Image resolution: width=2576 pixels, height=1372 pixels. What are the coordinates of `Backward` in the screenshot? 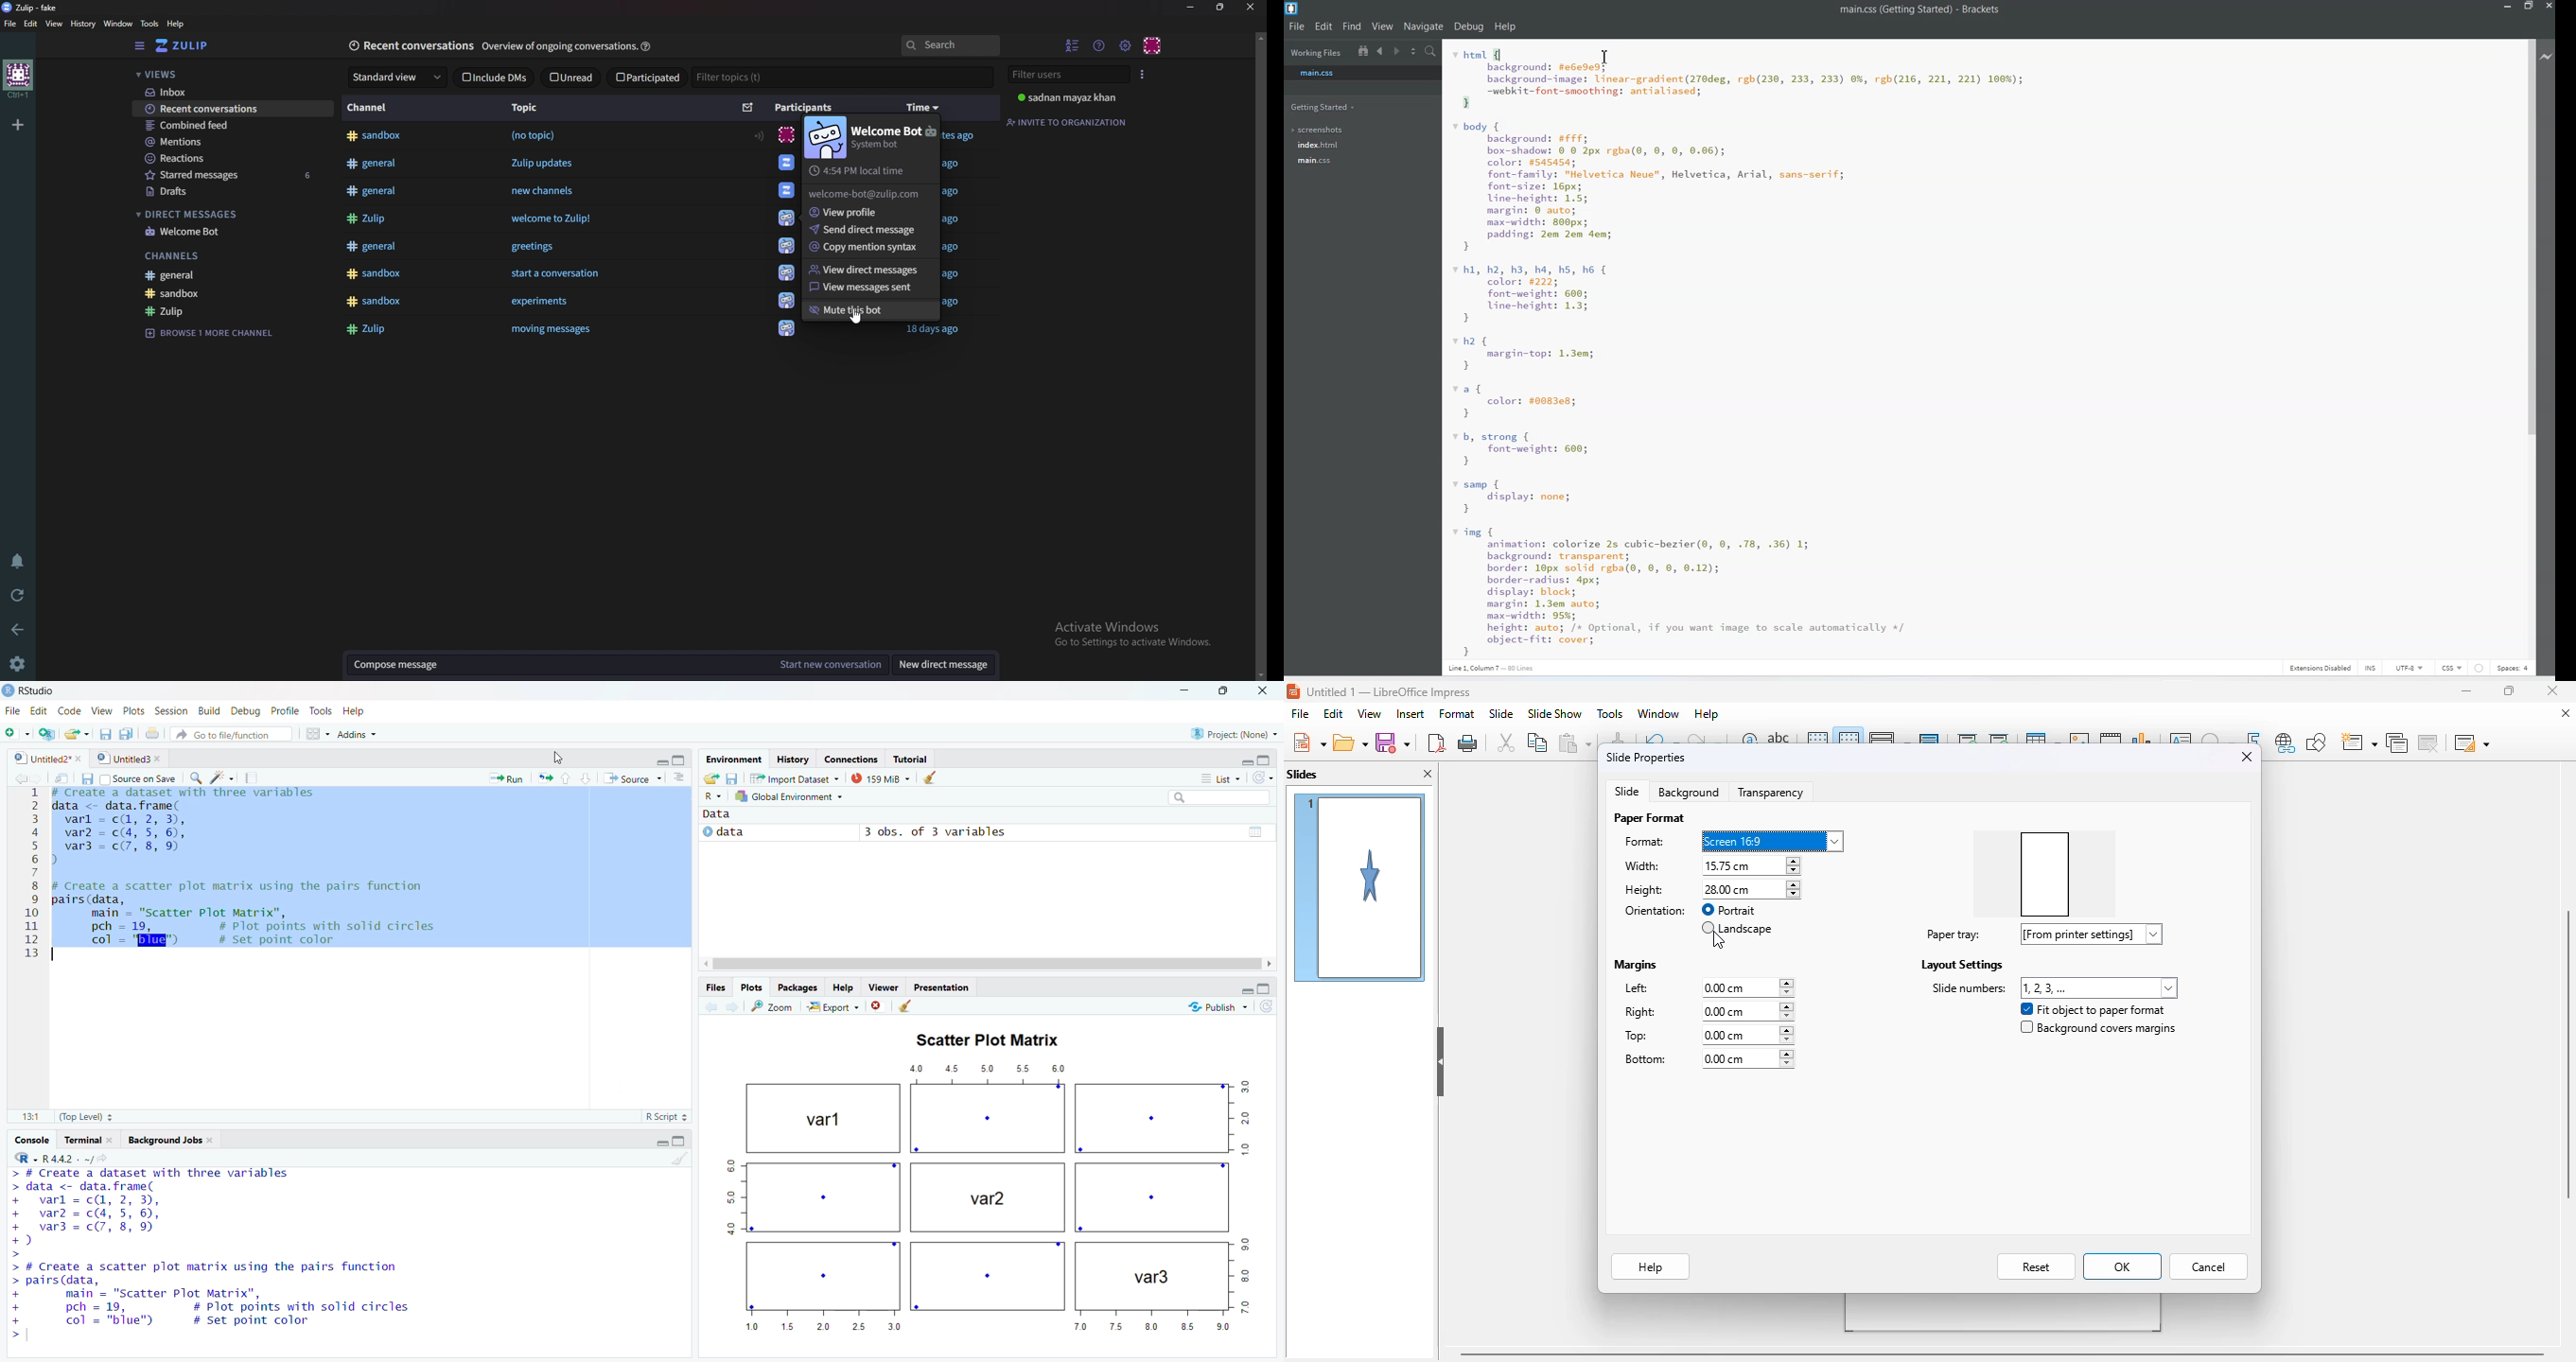 It's located at (731, 1007).